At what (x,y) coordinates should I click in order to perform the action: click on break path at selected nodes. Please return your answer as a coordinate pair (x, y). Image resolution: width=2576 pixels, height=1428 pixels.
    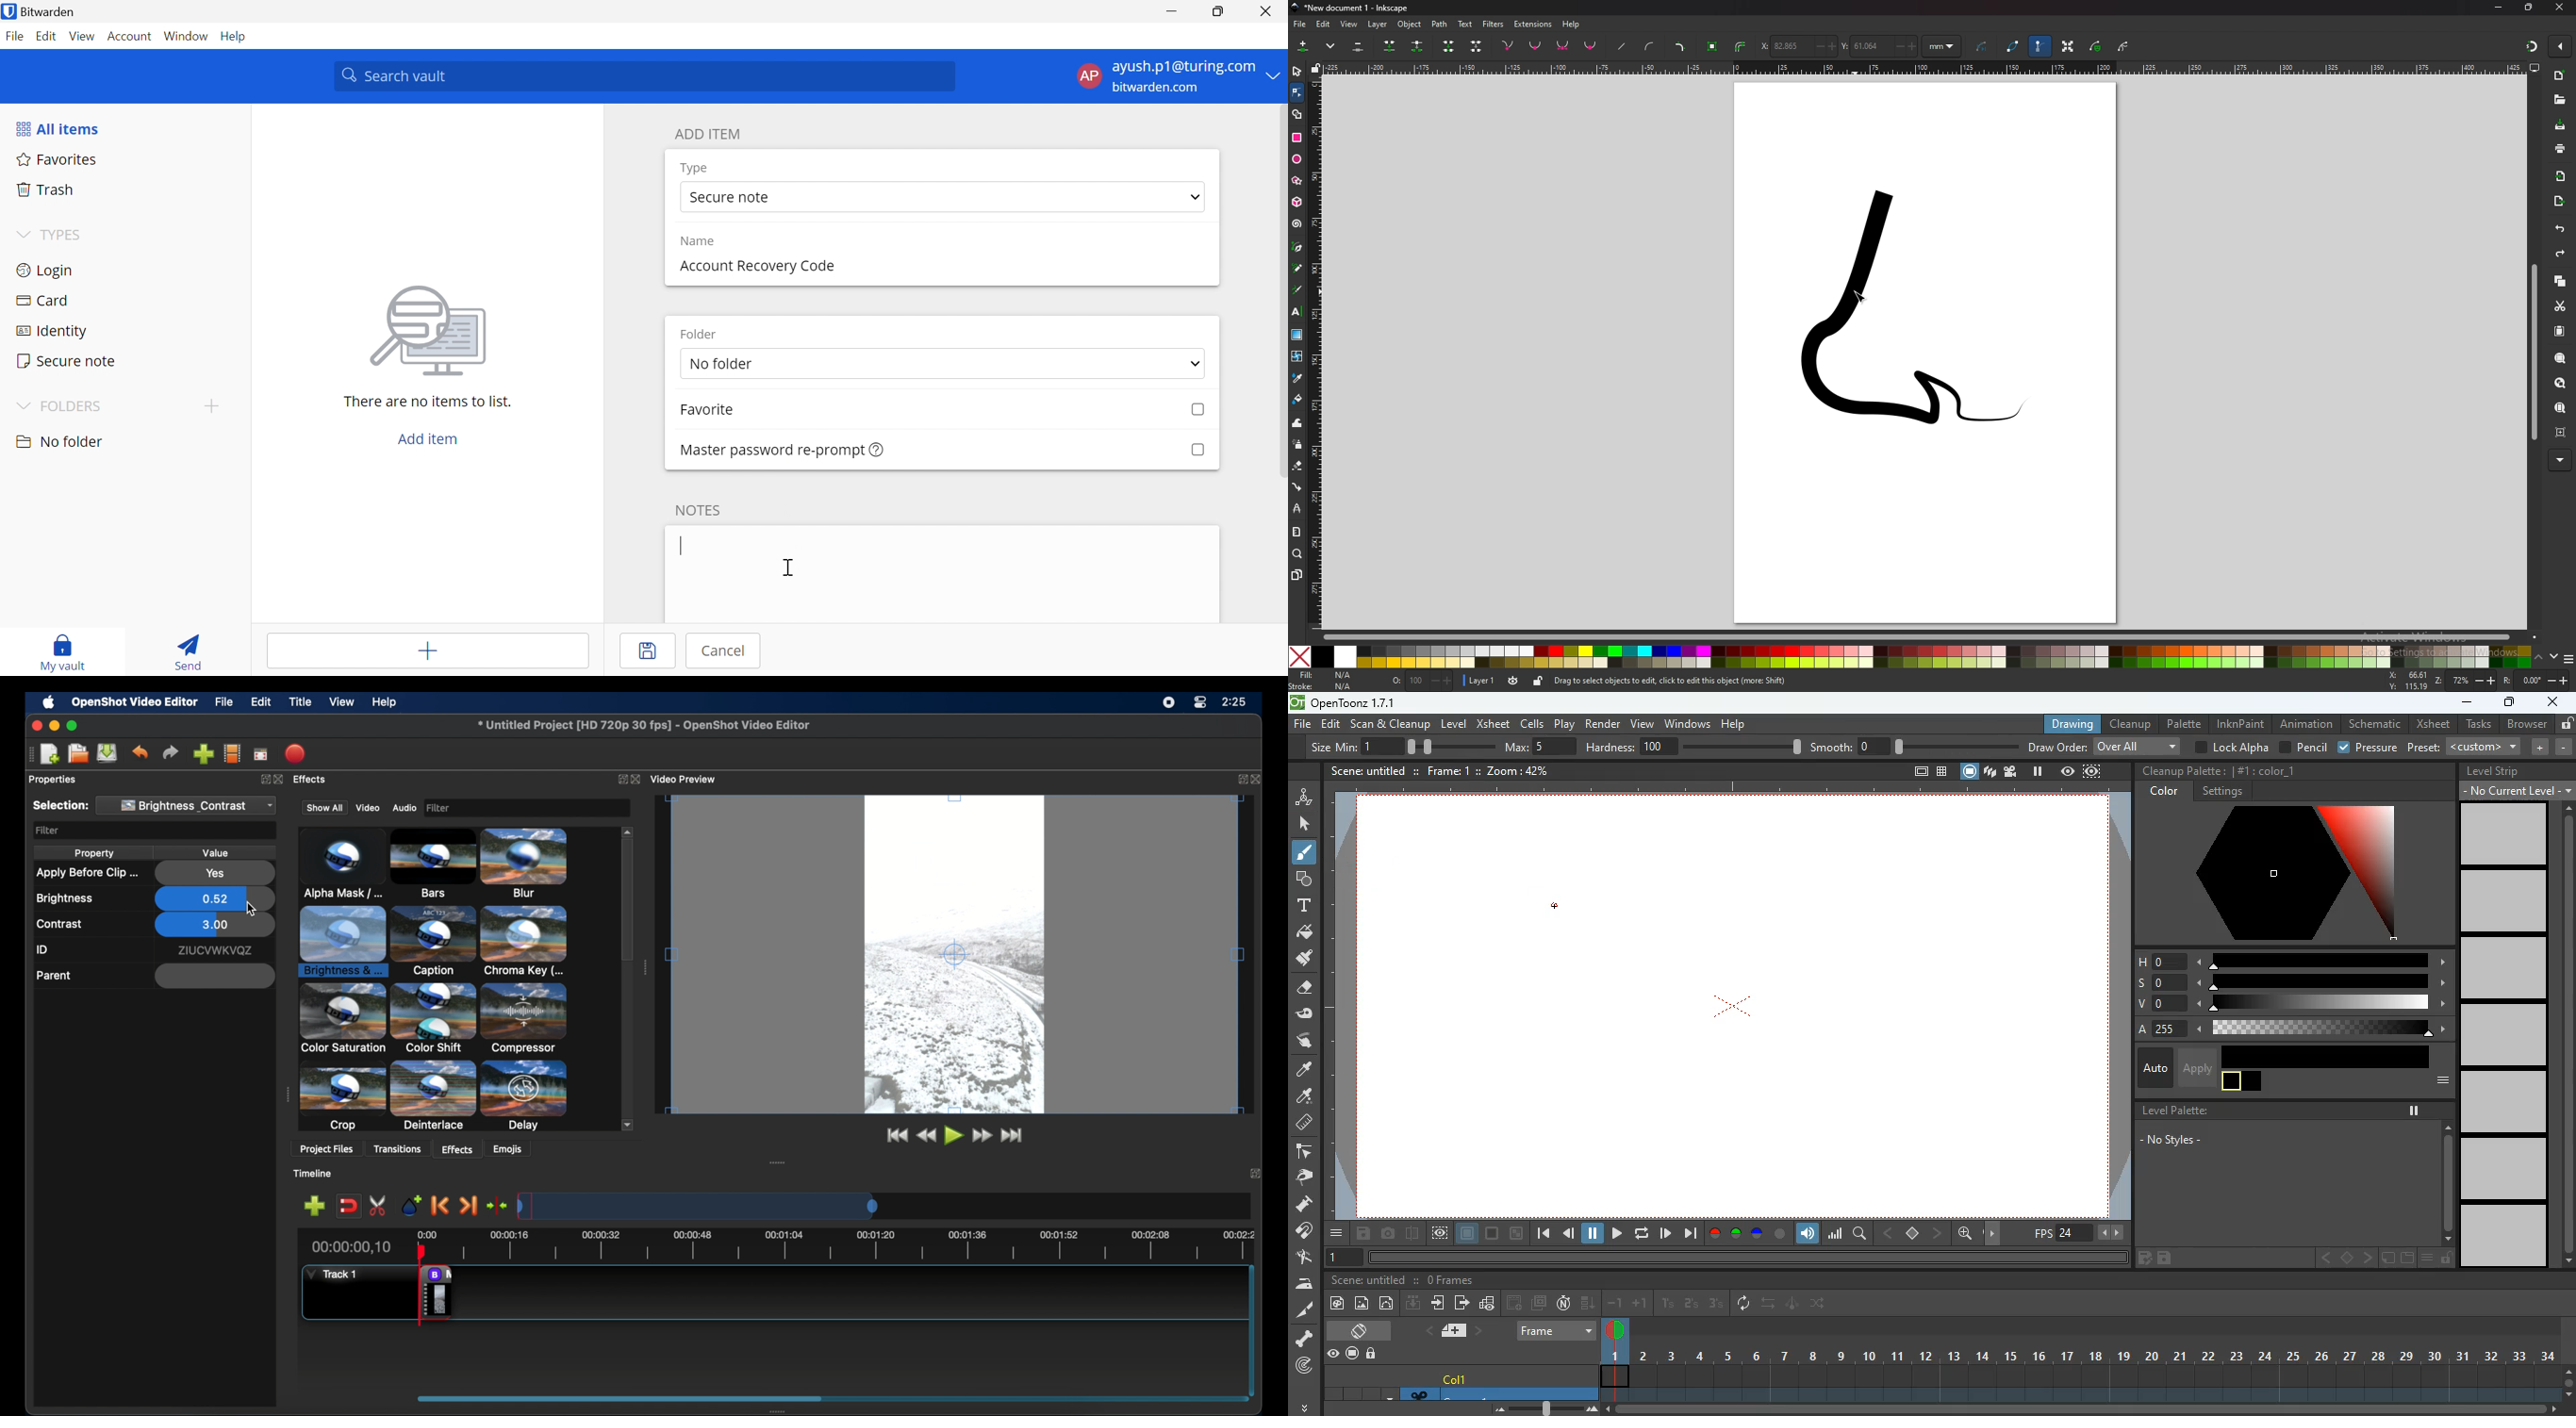
    Looking at the image, I should click on (1417, 47).